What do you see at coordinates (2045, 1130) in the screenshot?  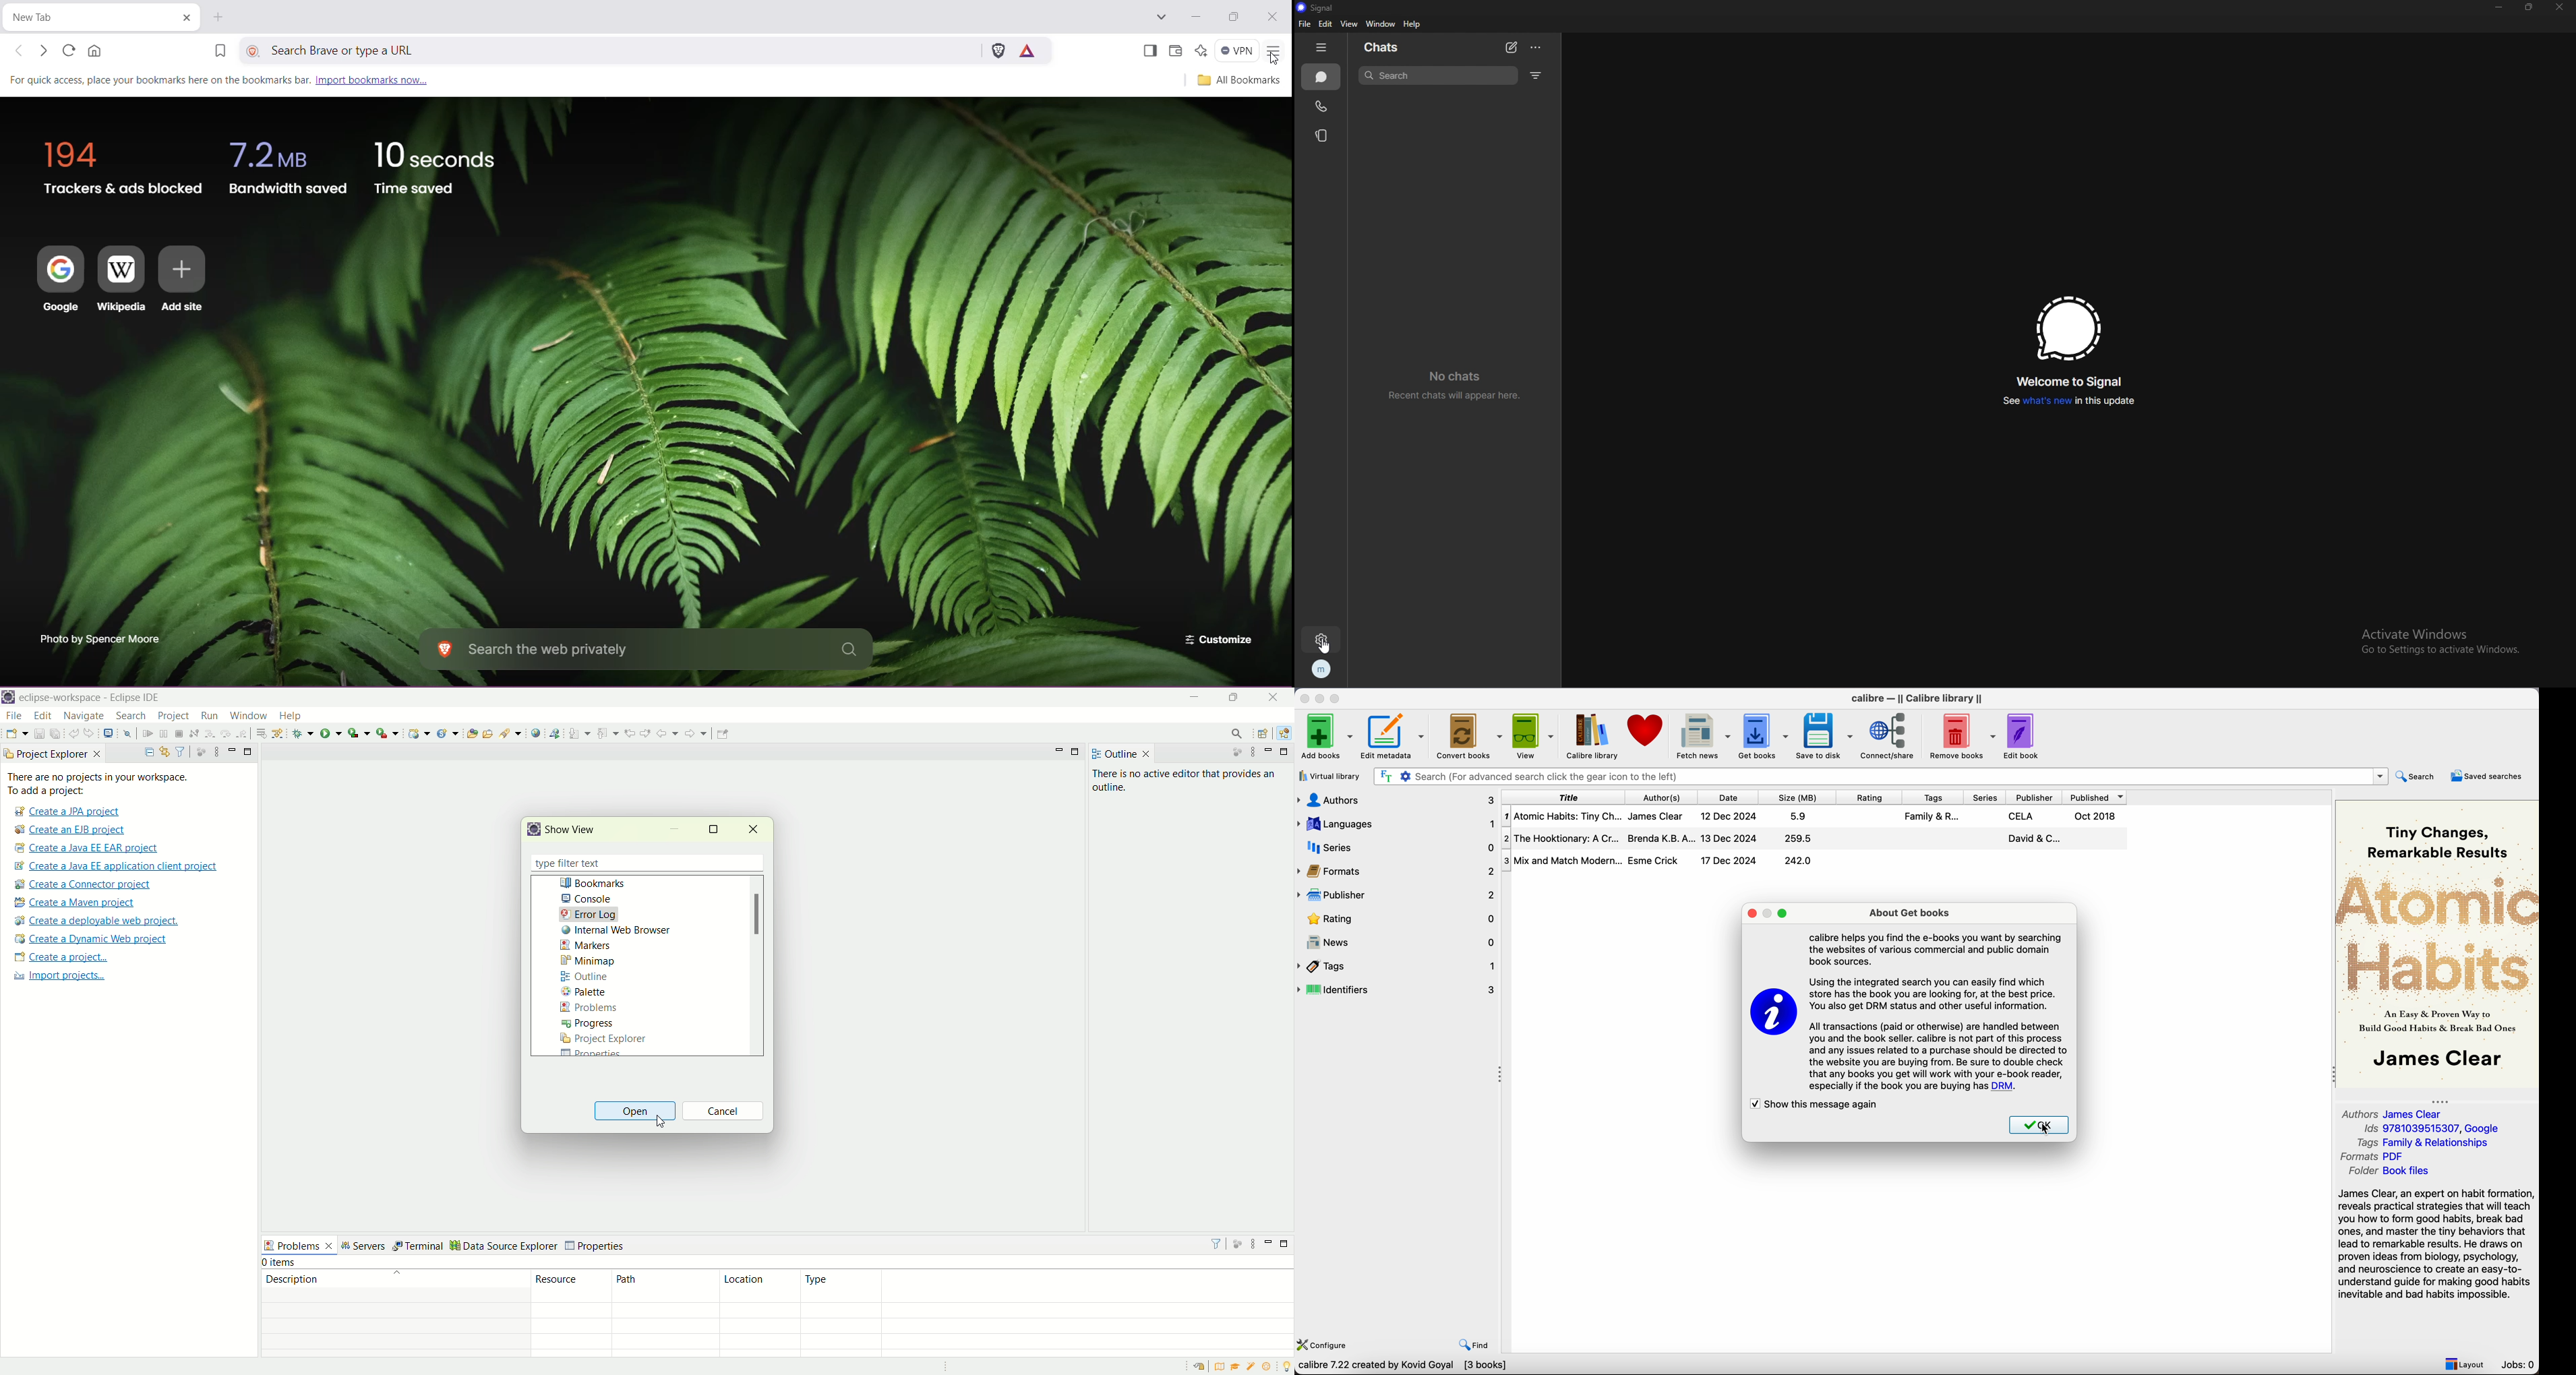 I see `cursor` at bounding box center [2045, 1130].